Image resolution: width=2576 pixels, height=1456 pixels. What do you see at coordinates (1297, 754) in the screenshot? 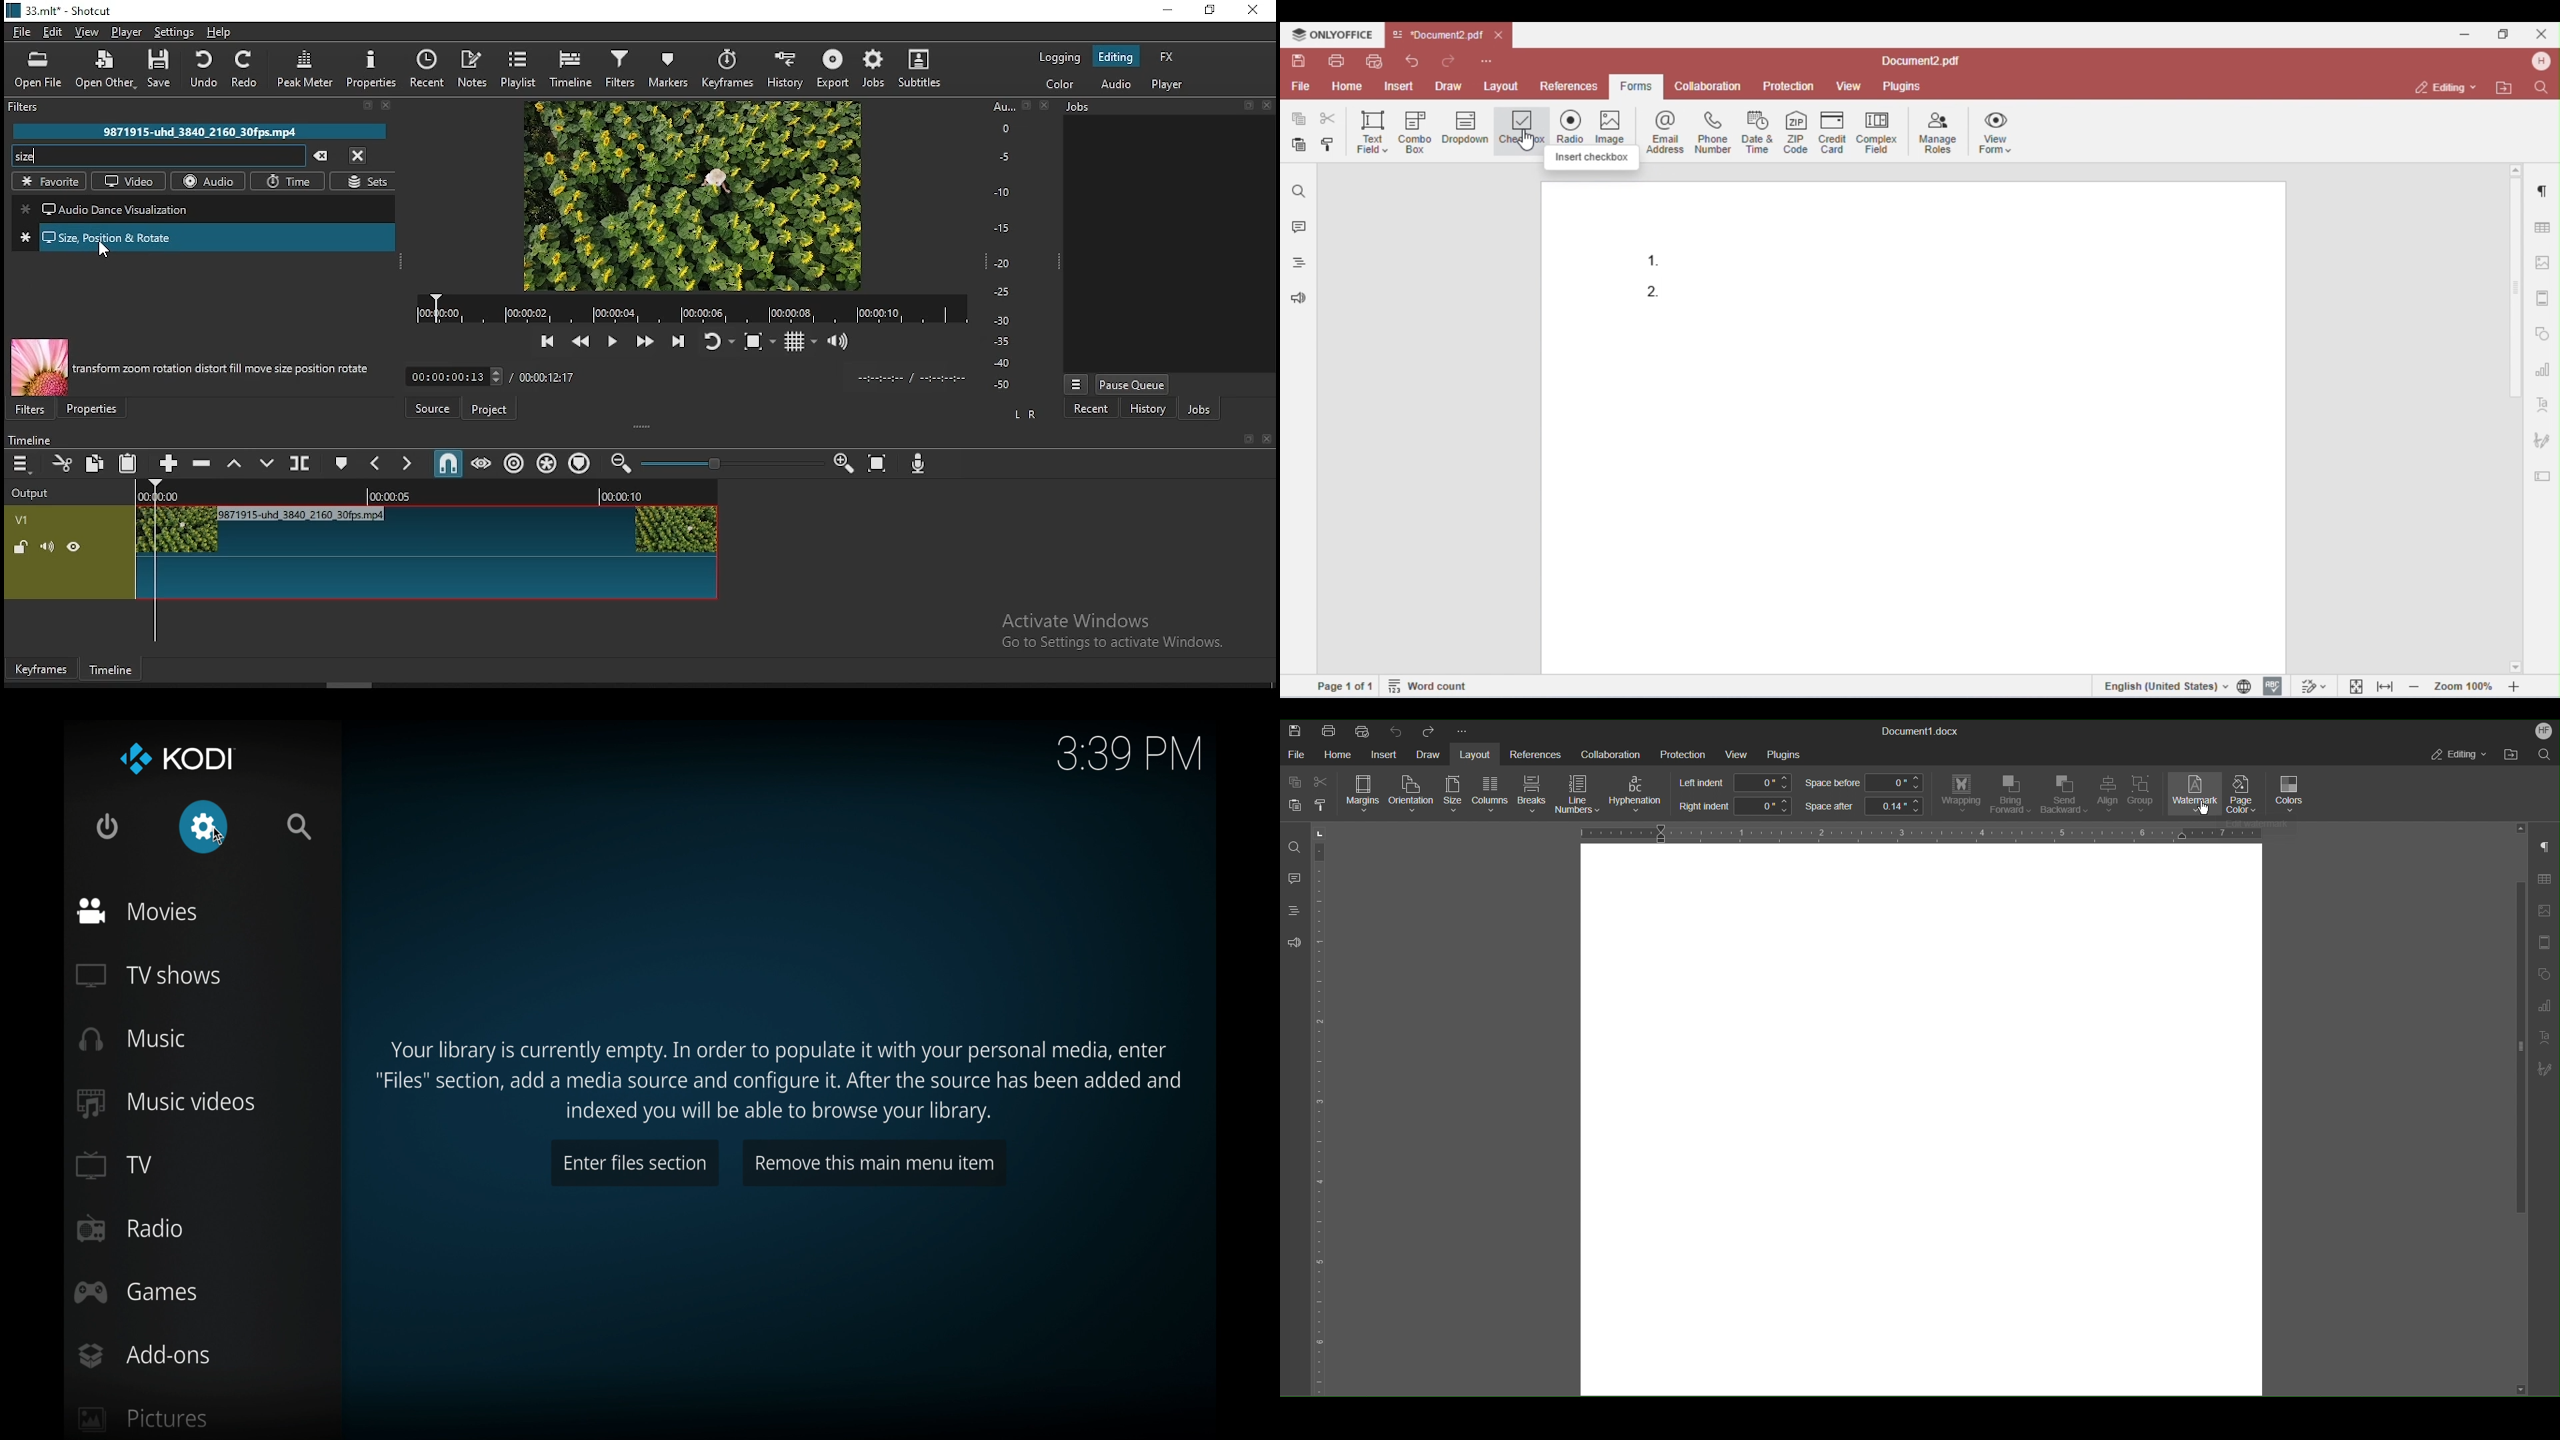
I see `File` at bounding box center [1297, 754].